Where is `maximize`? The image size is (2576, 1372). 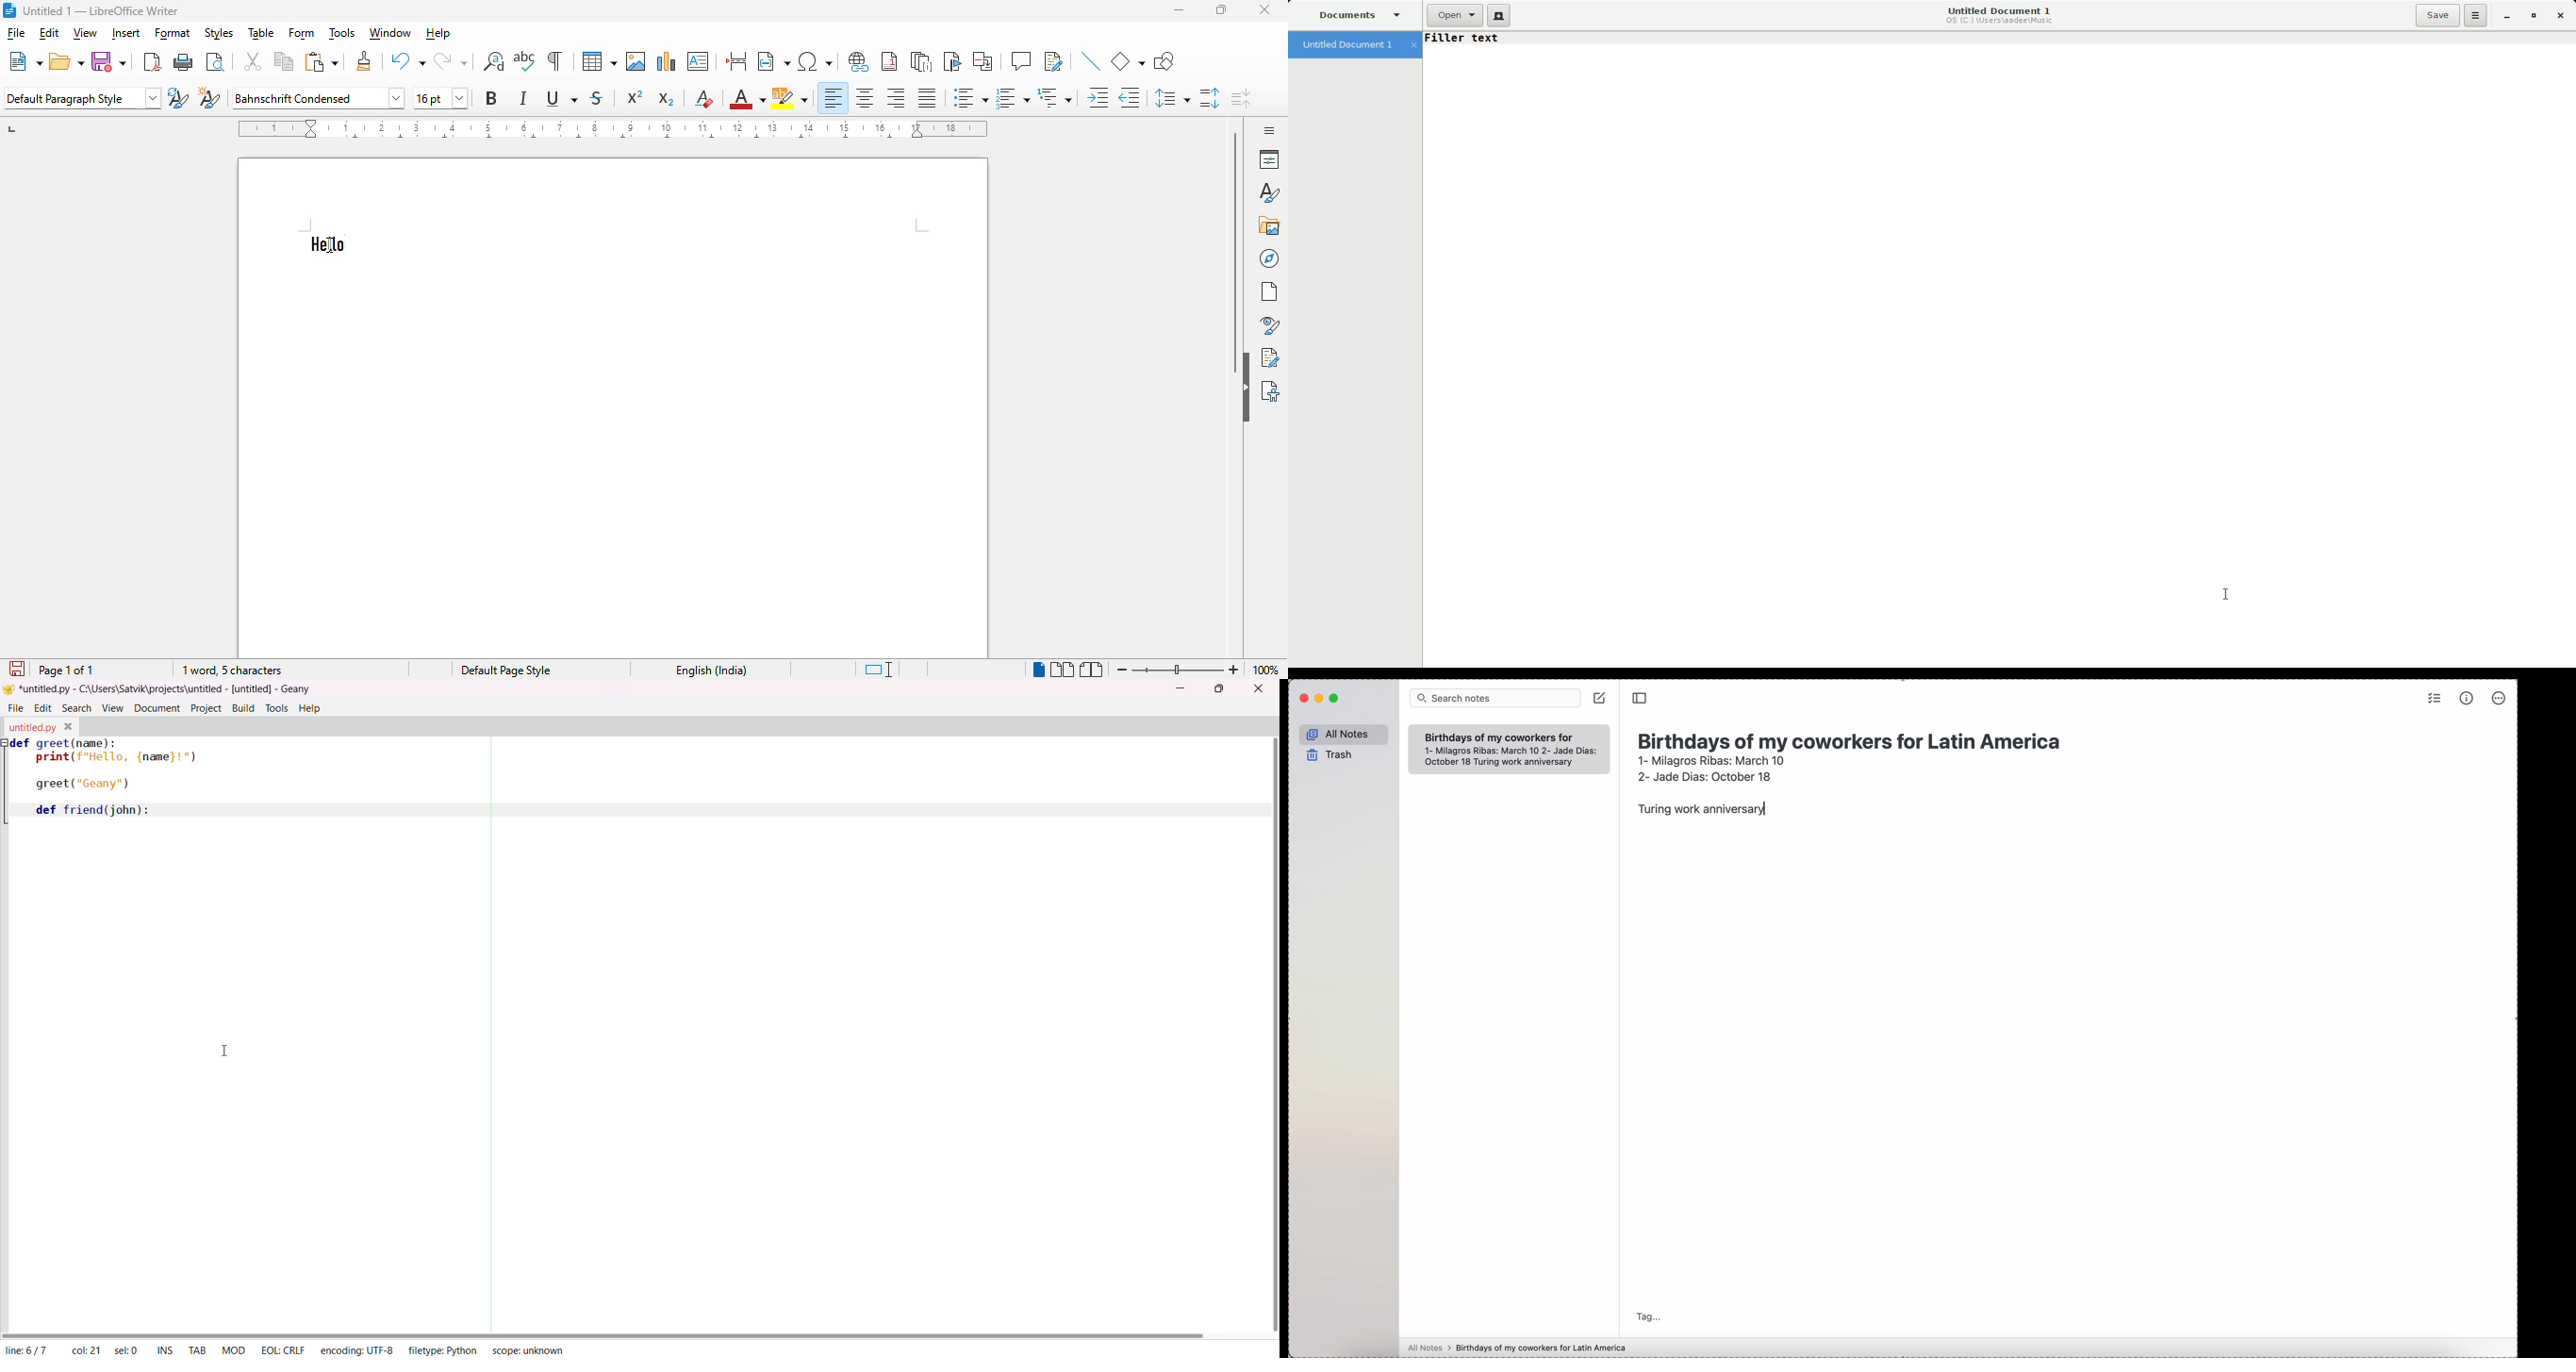 maximize is located at coordinates (1221, 9).